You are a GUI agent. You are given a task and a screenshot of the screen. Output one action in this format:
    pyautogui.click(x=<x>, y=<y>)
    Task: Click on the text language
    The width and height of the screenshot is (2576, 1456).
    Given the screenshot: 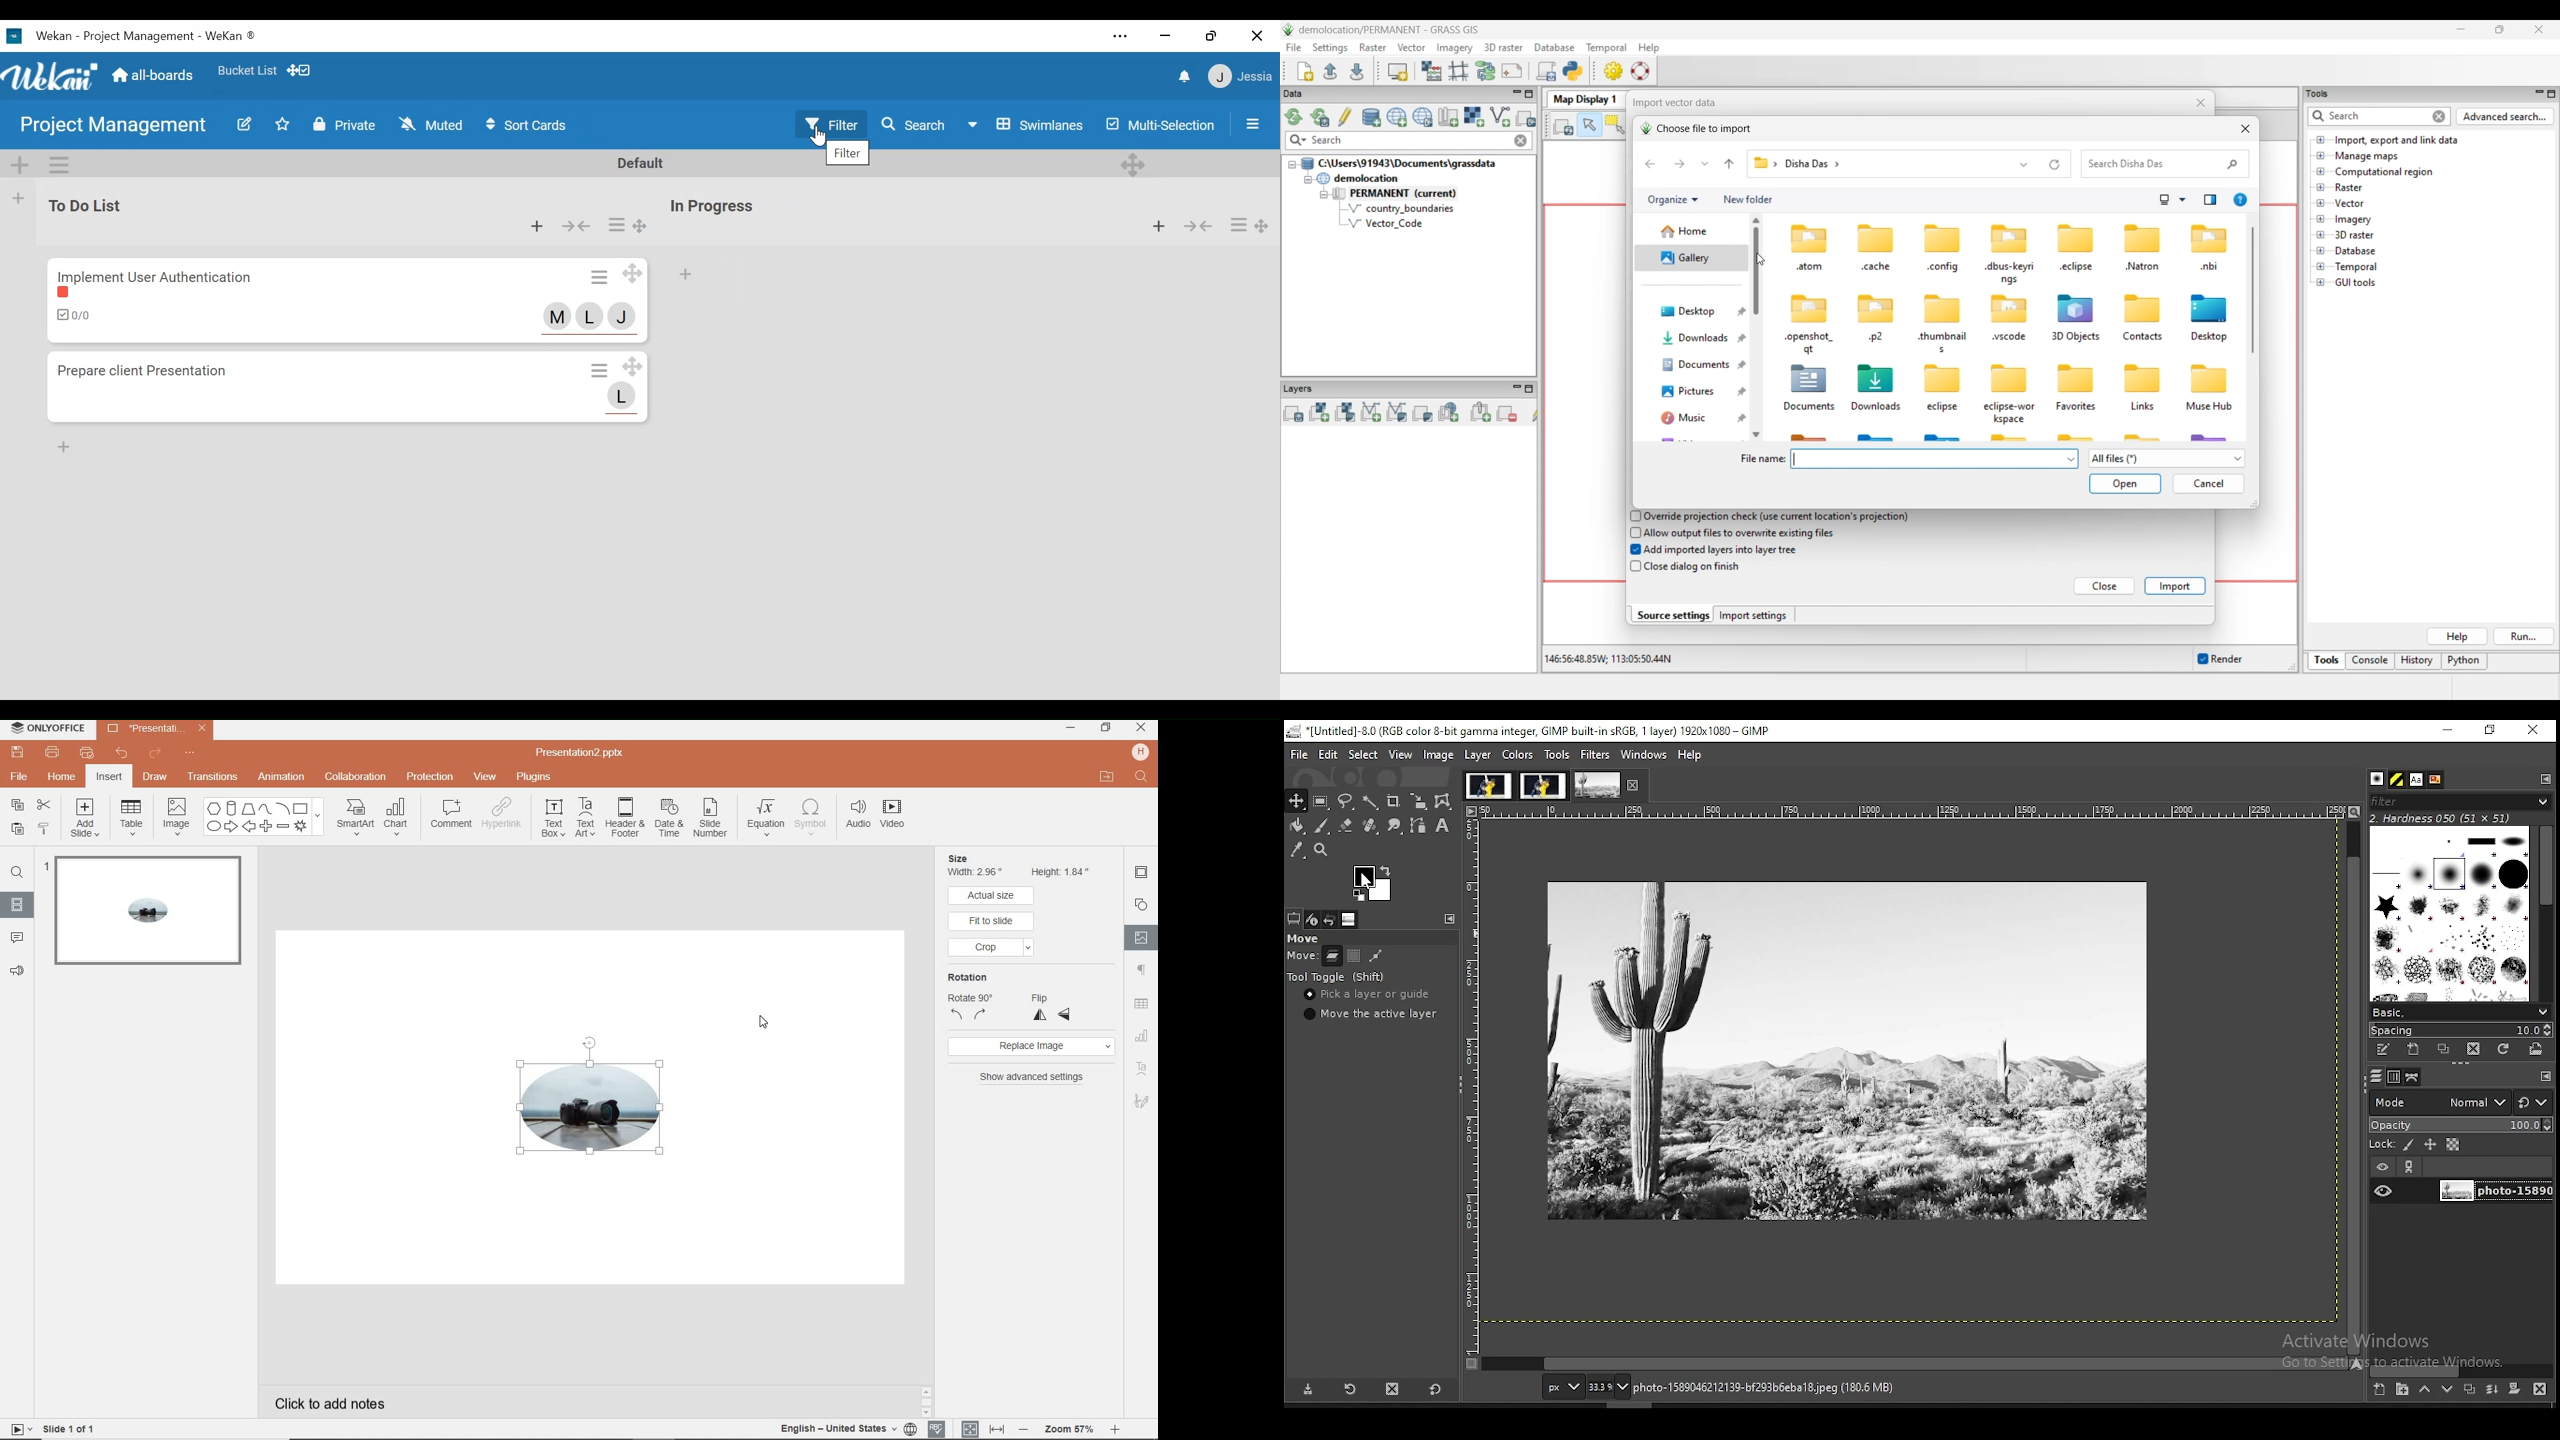 What is the action you would take?
    pyautogui.click(x=850, y=1429)
    